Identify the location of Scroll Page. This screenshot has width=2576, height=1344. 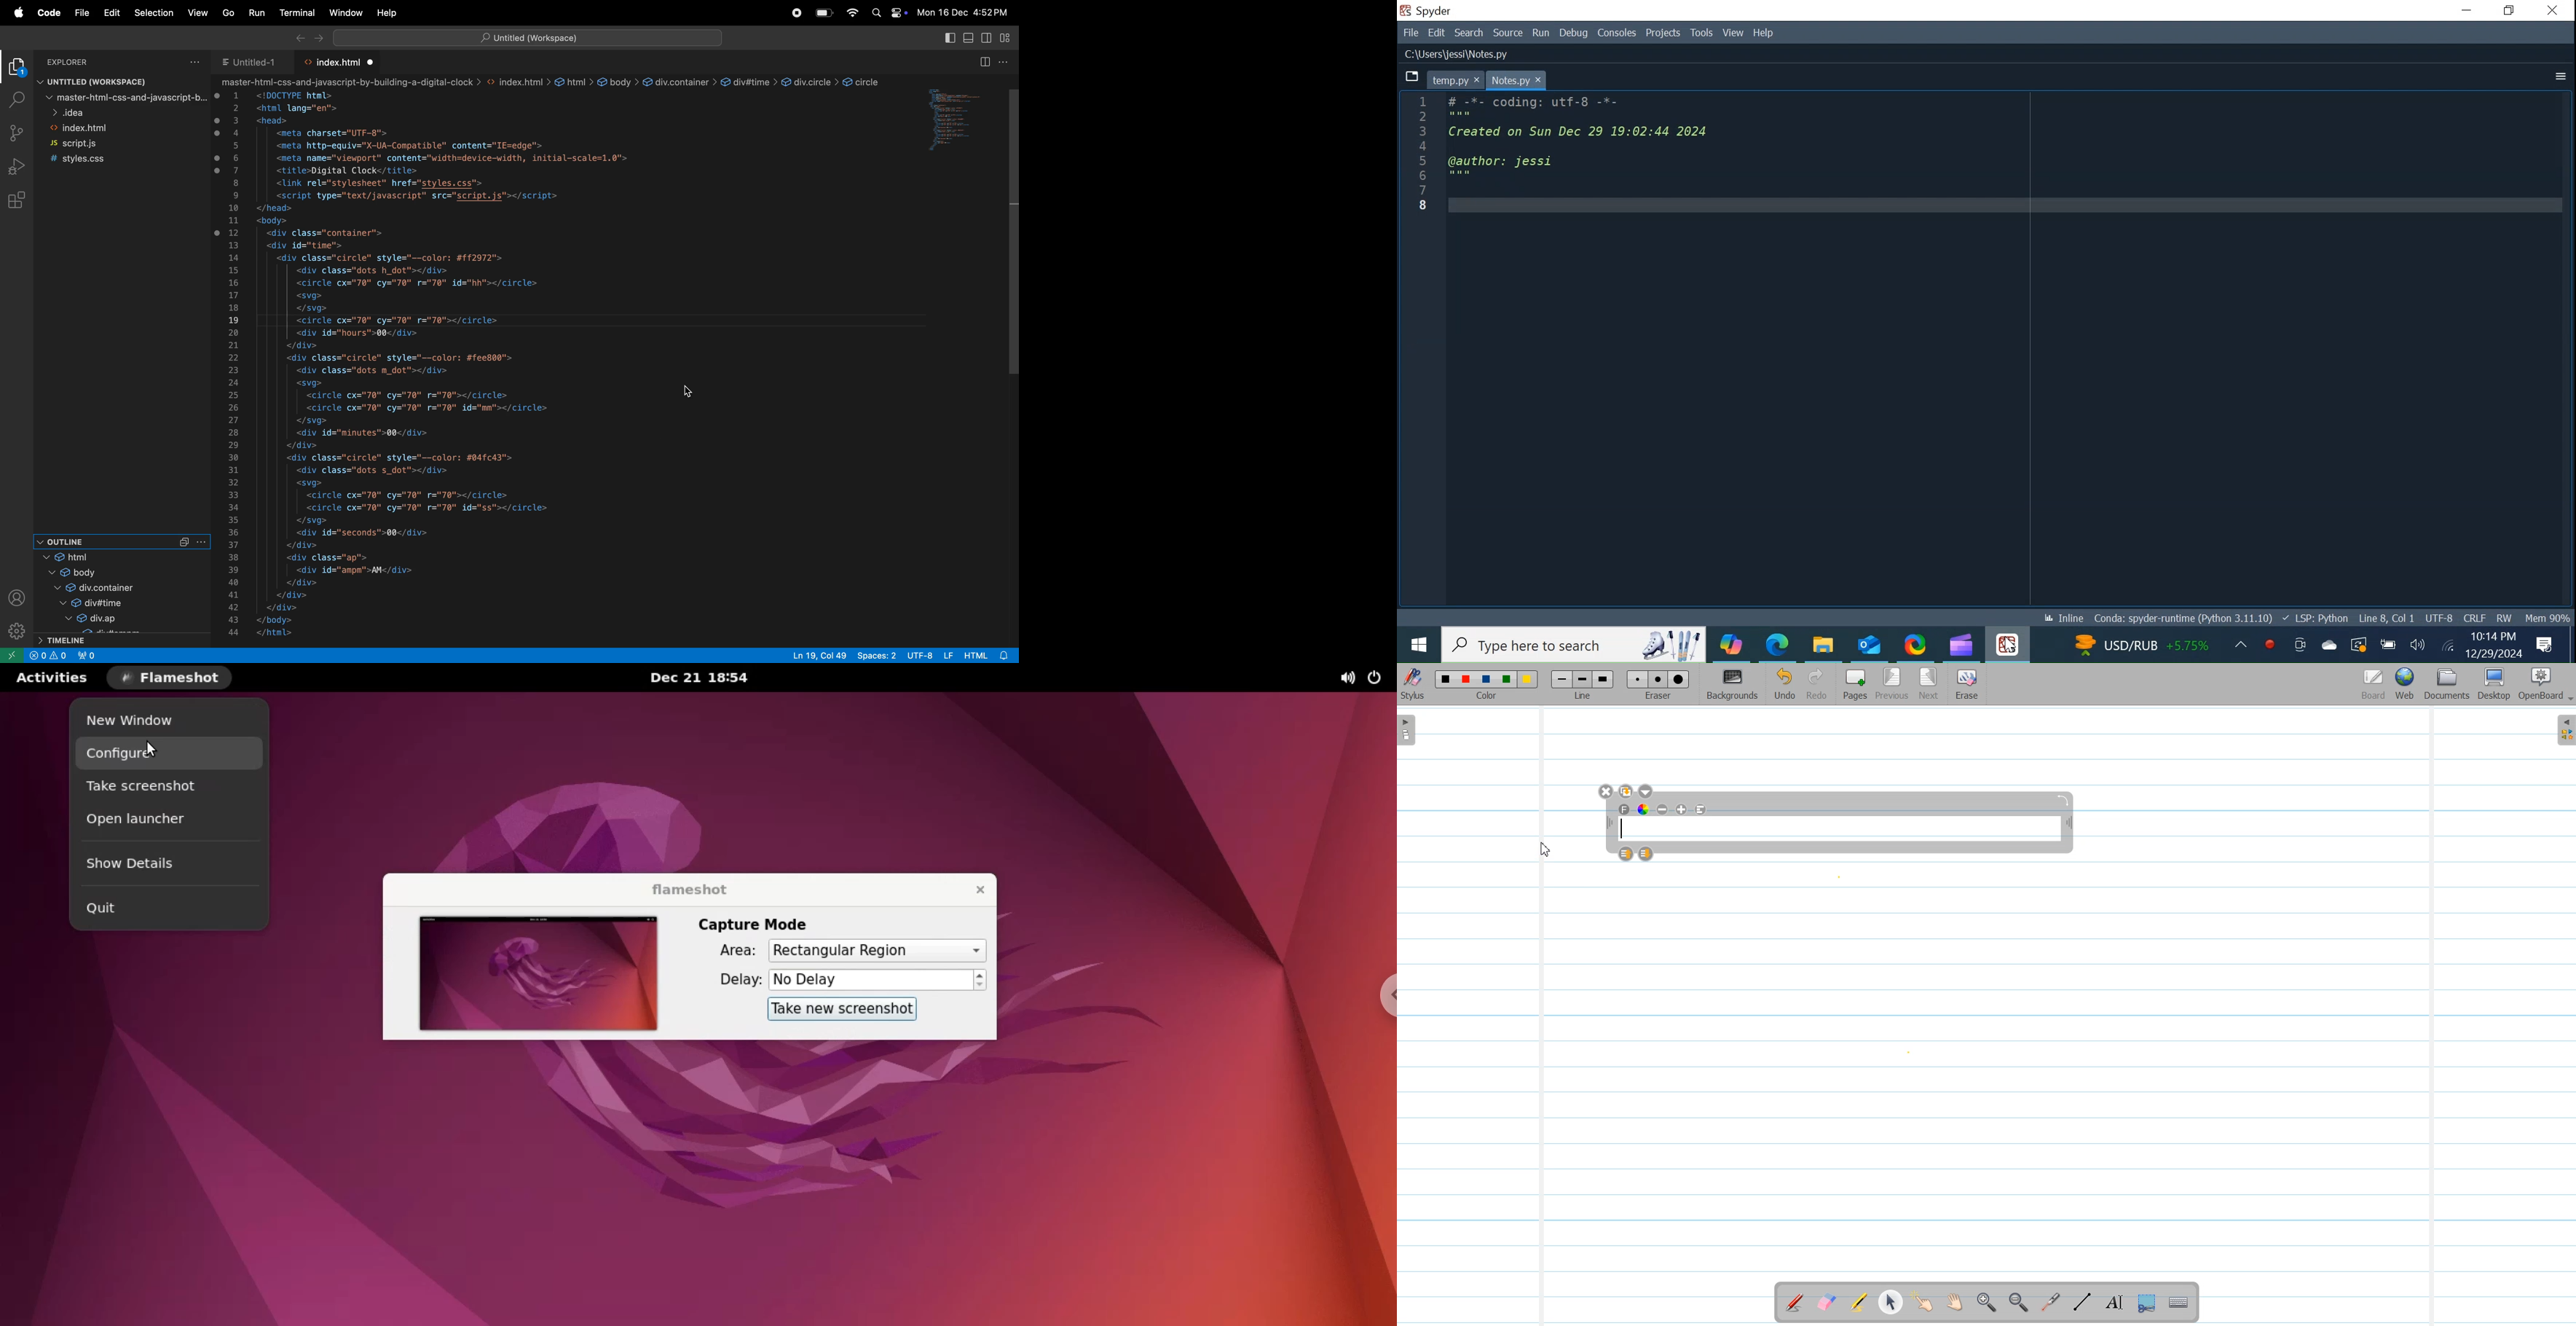
(1955, 1303).